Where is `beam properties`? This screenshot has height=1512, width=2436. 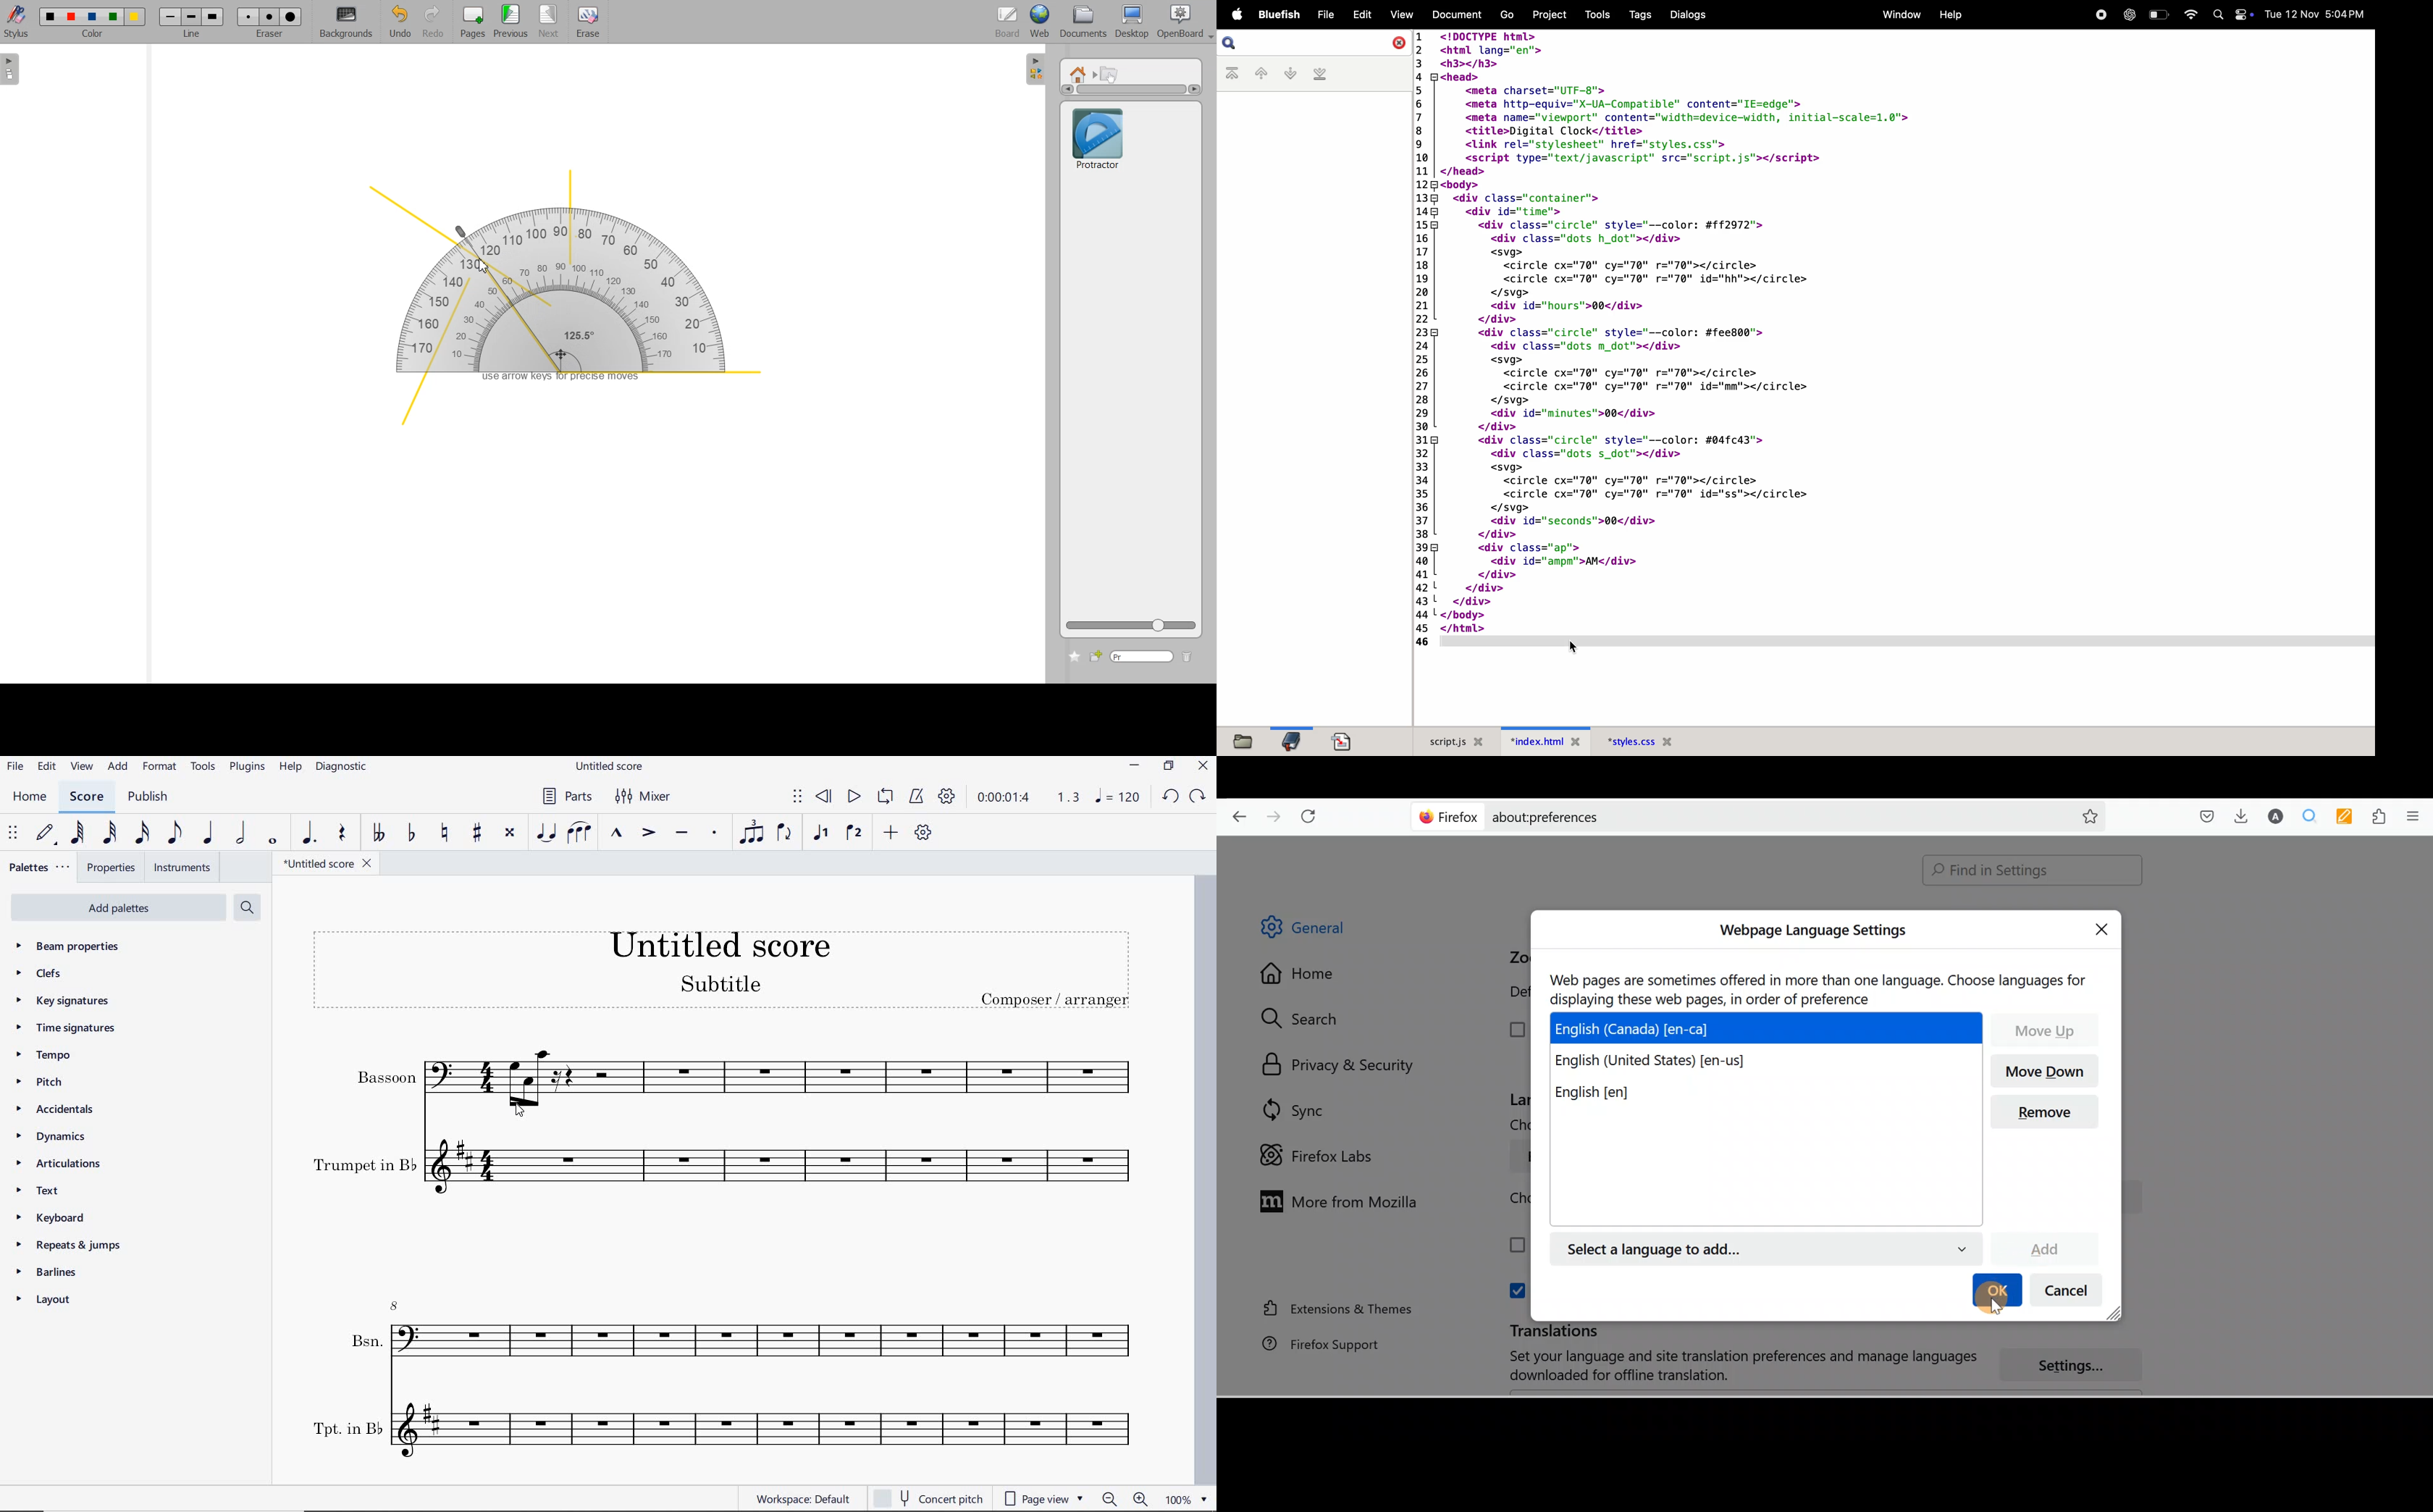 beam properties is located at coordinates (77, 946).